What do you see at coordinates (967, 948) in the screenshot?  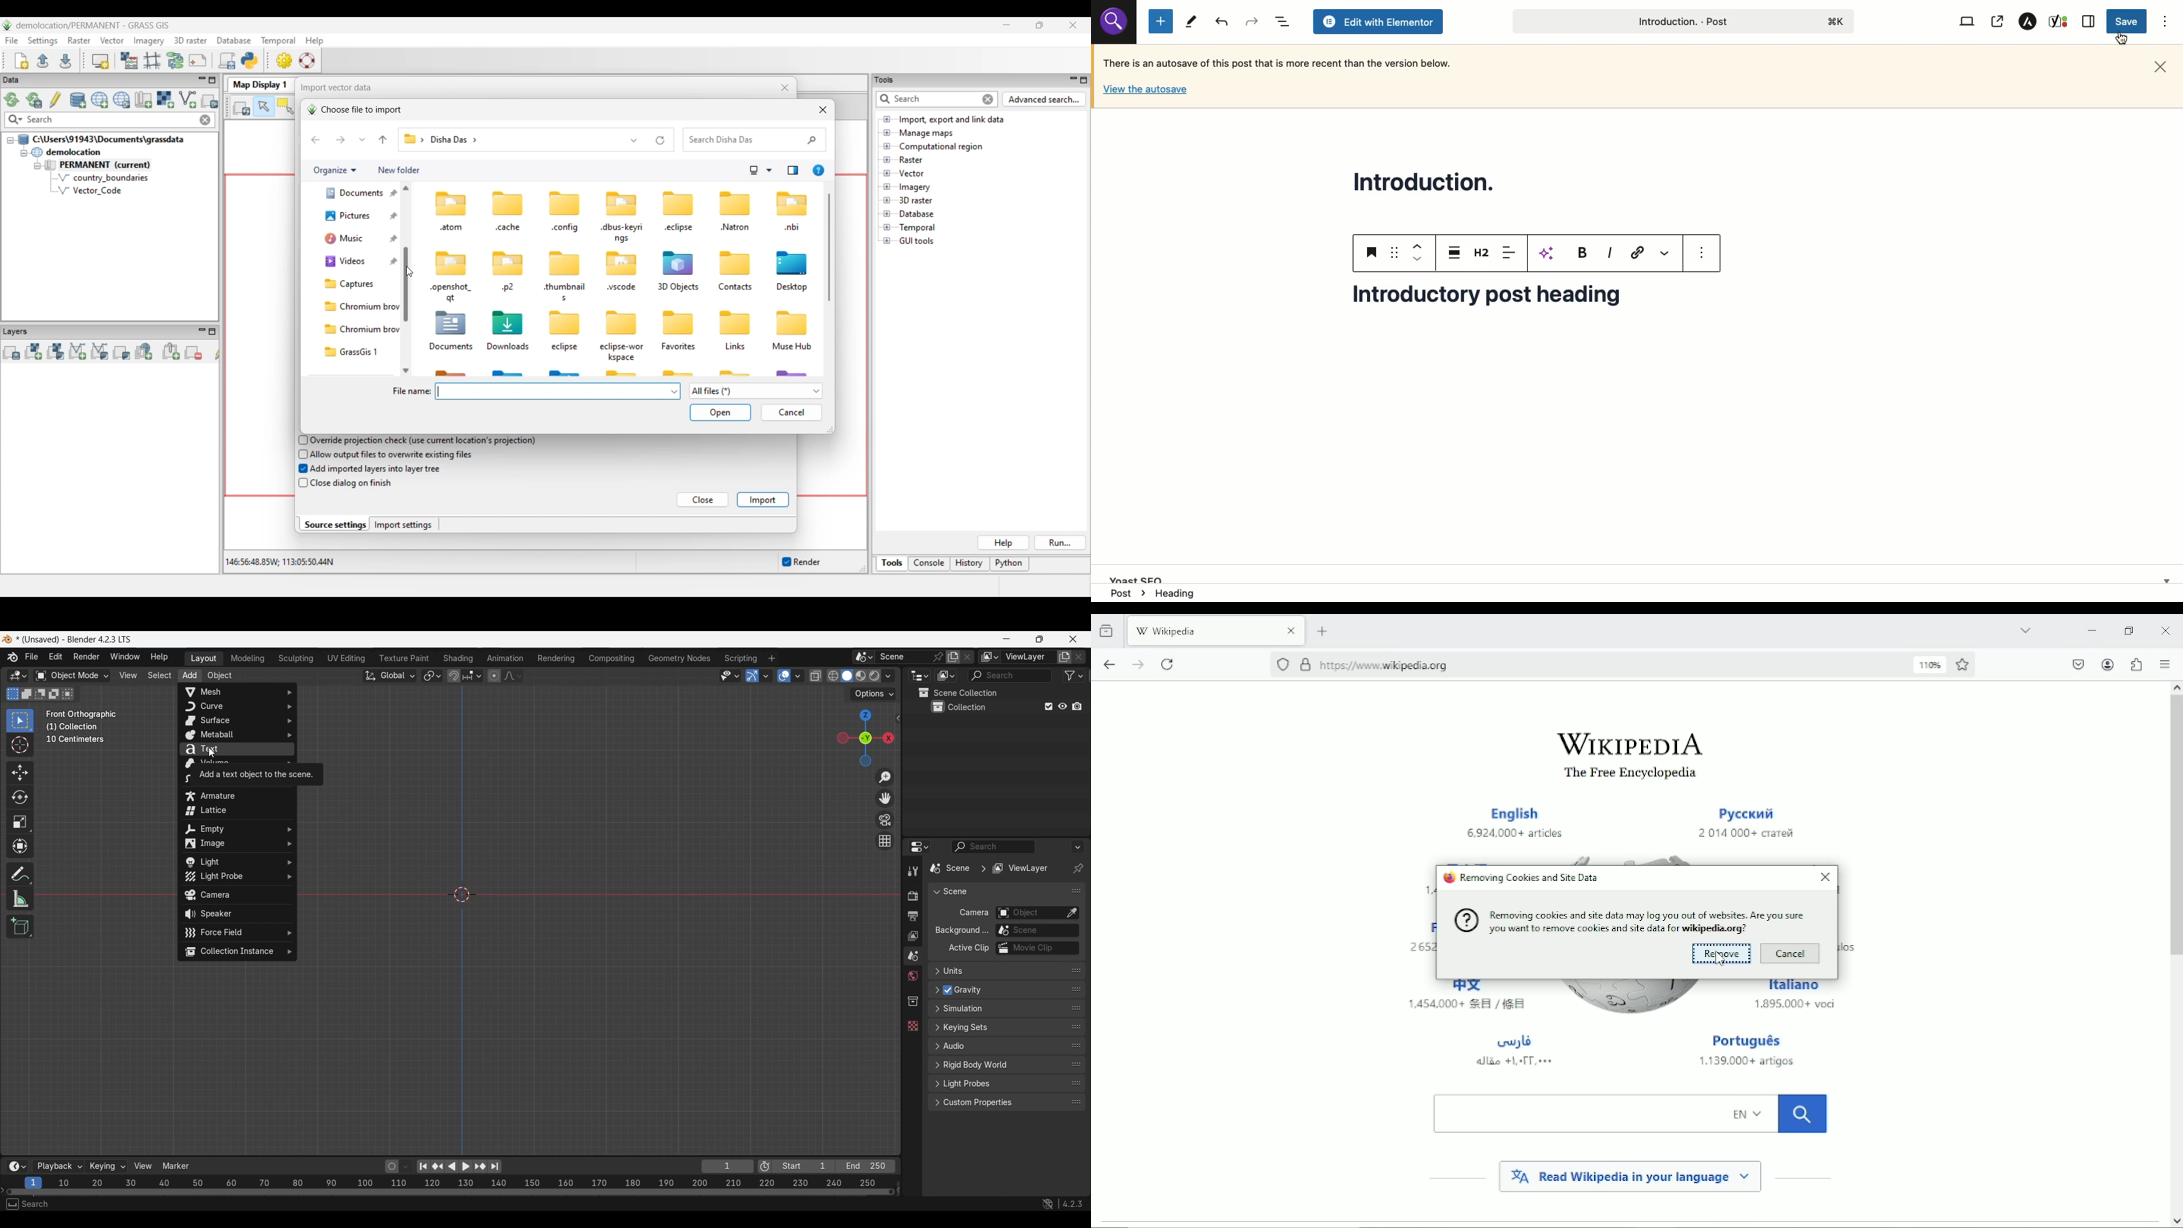 I see `Active Clip` at bounding box center [967, 948].